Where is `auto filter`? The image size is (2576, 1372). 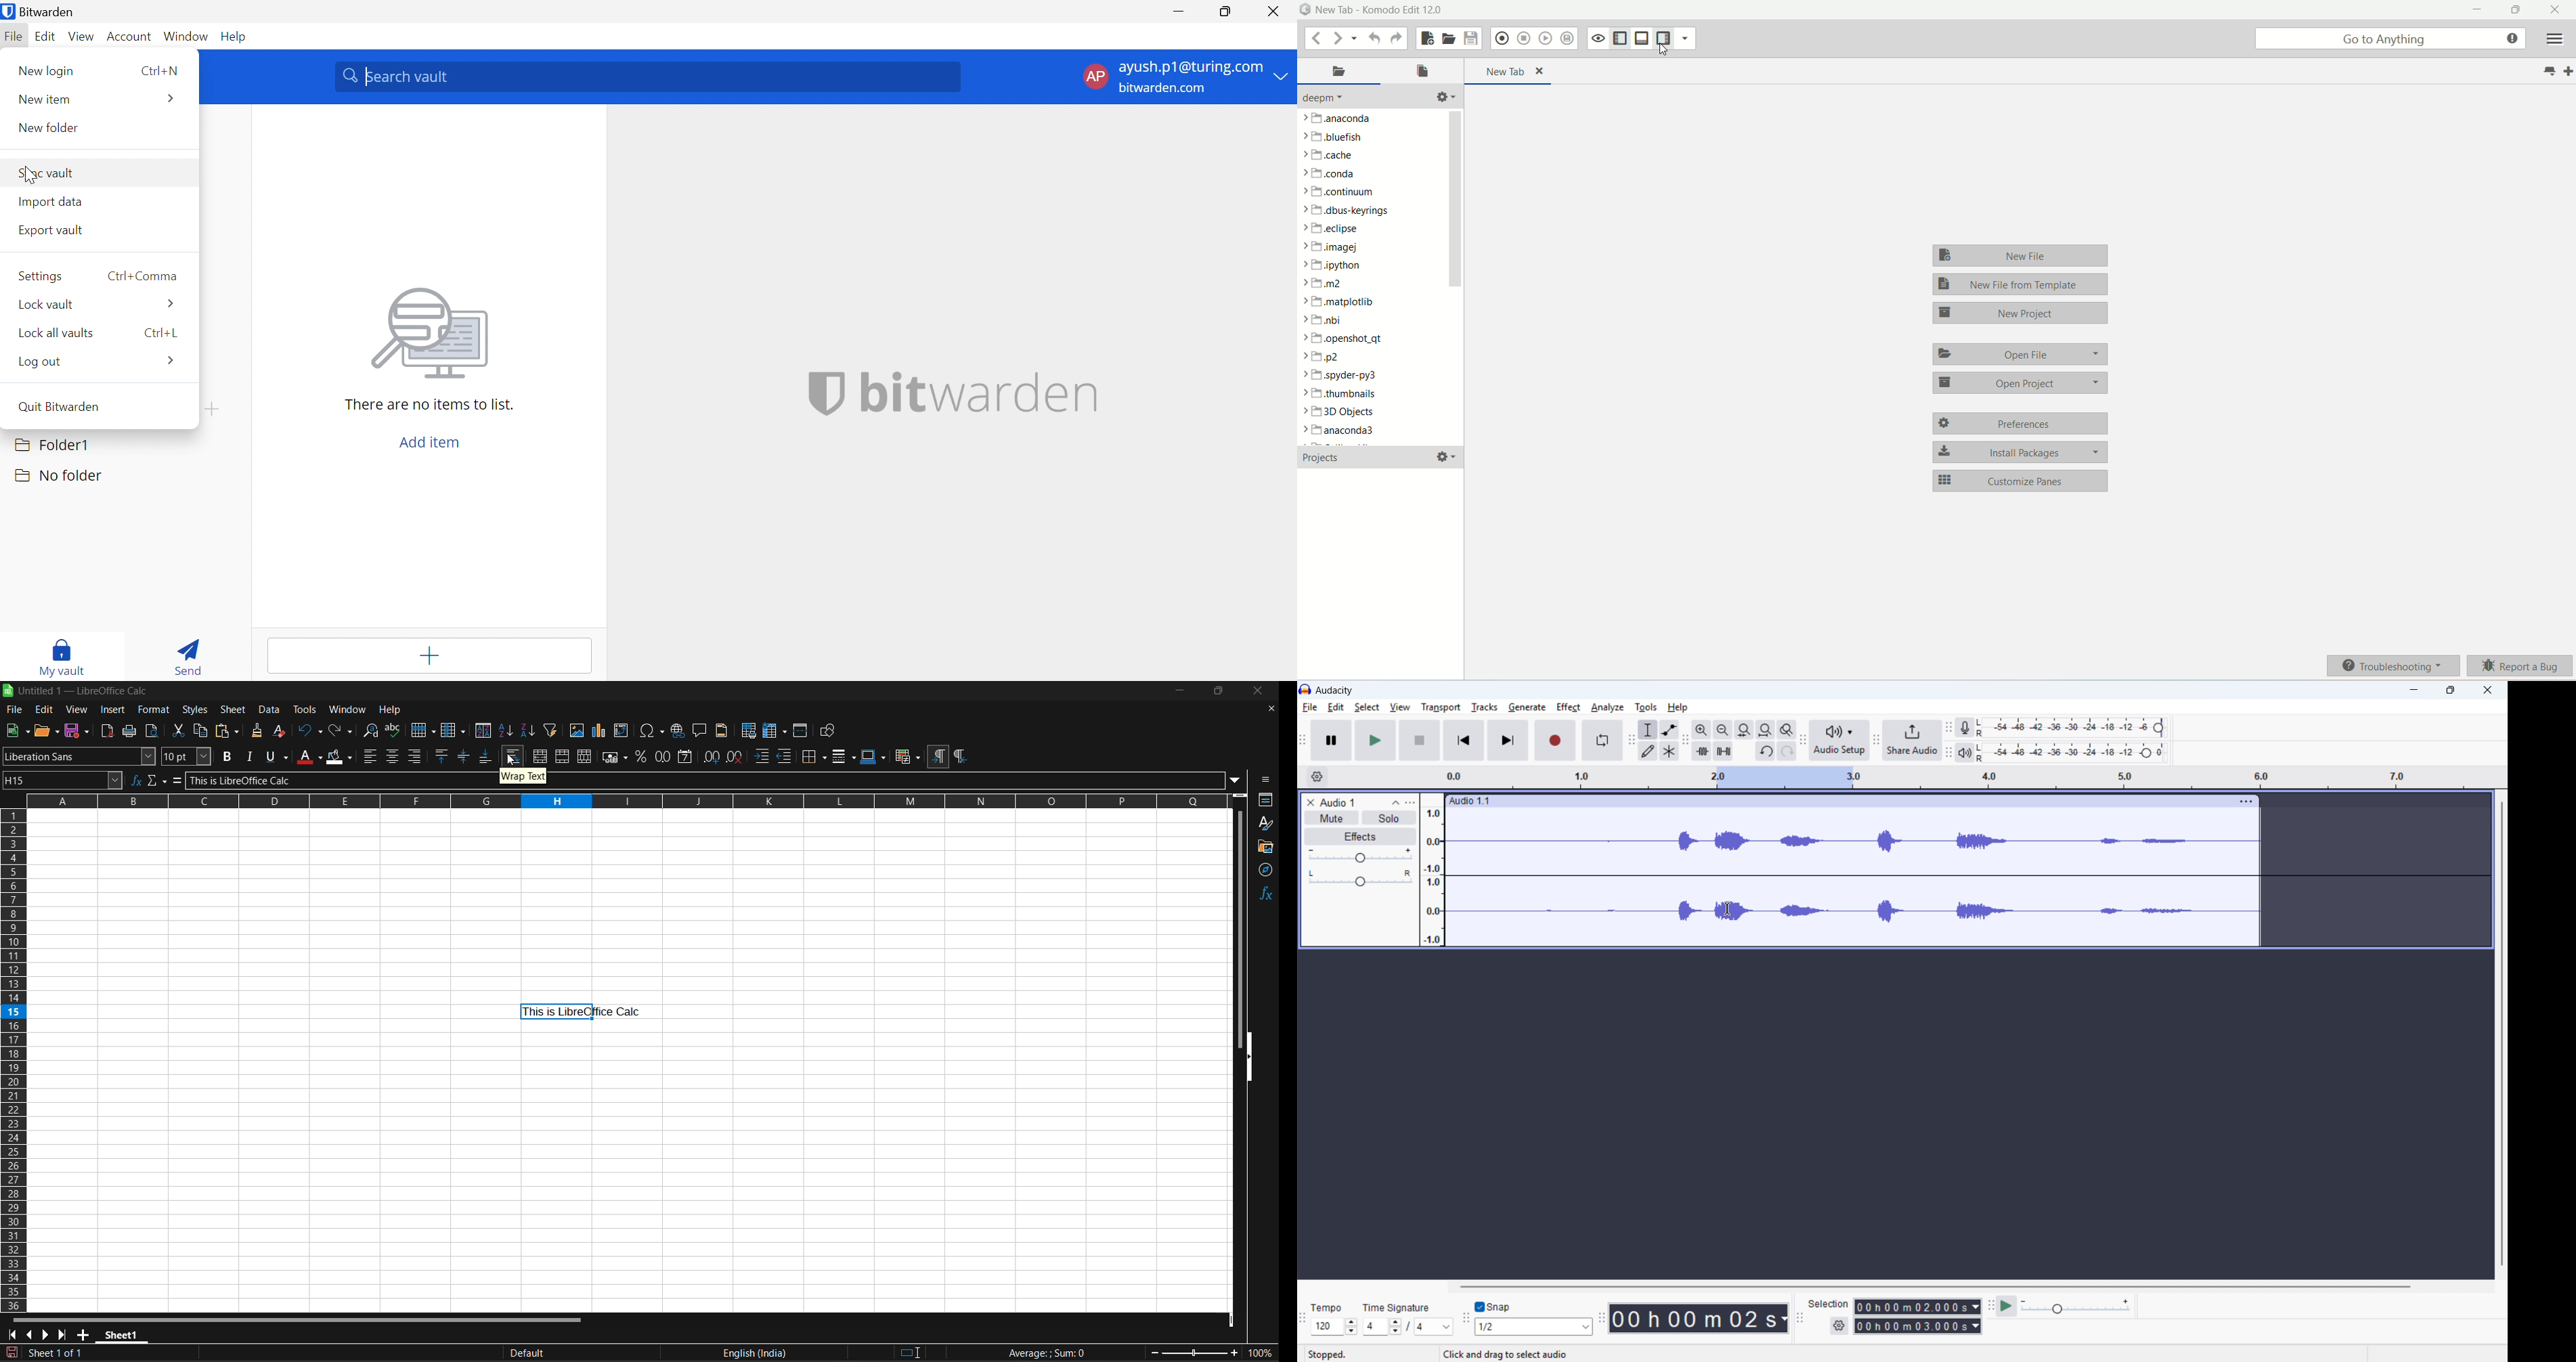
auto filter is located at coordinates (551, 730).